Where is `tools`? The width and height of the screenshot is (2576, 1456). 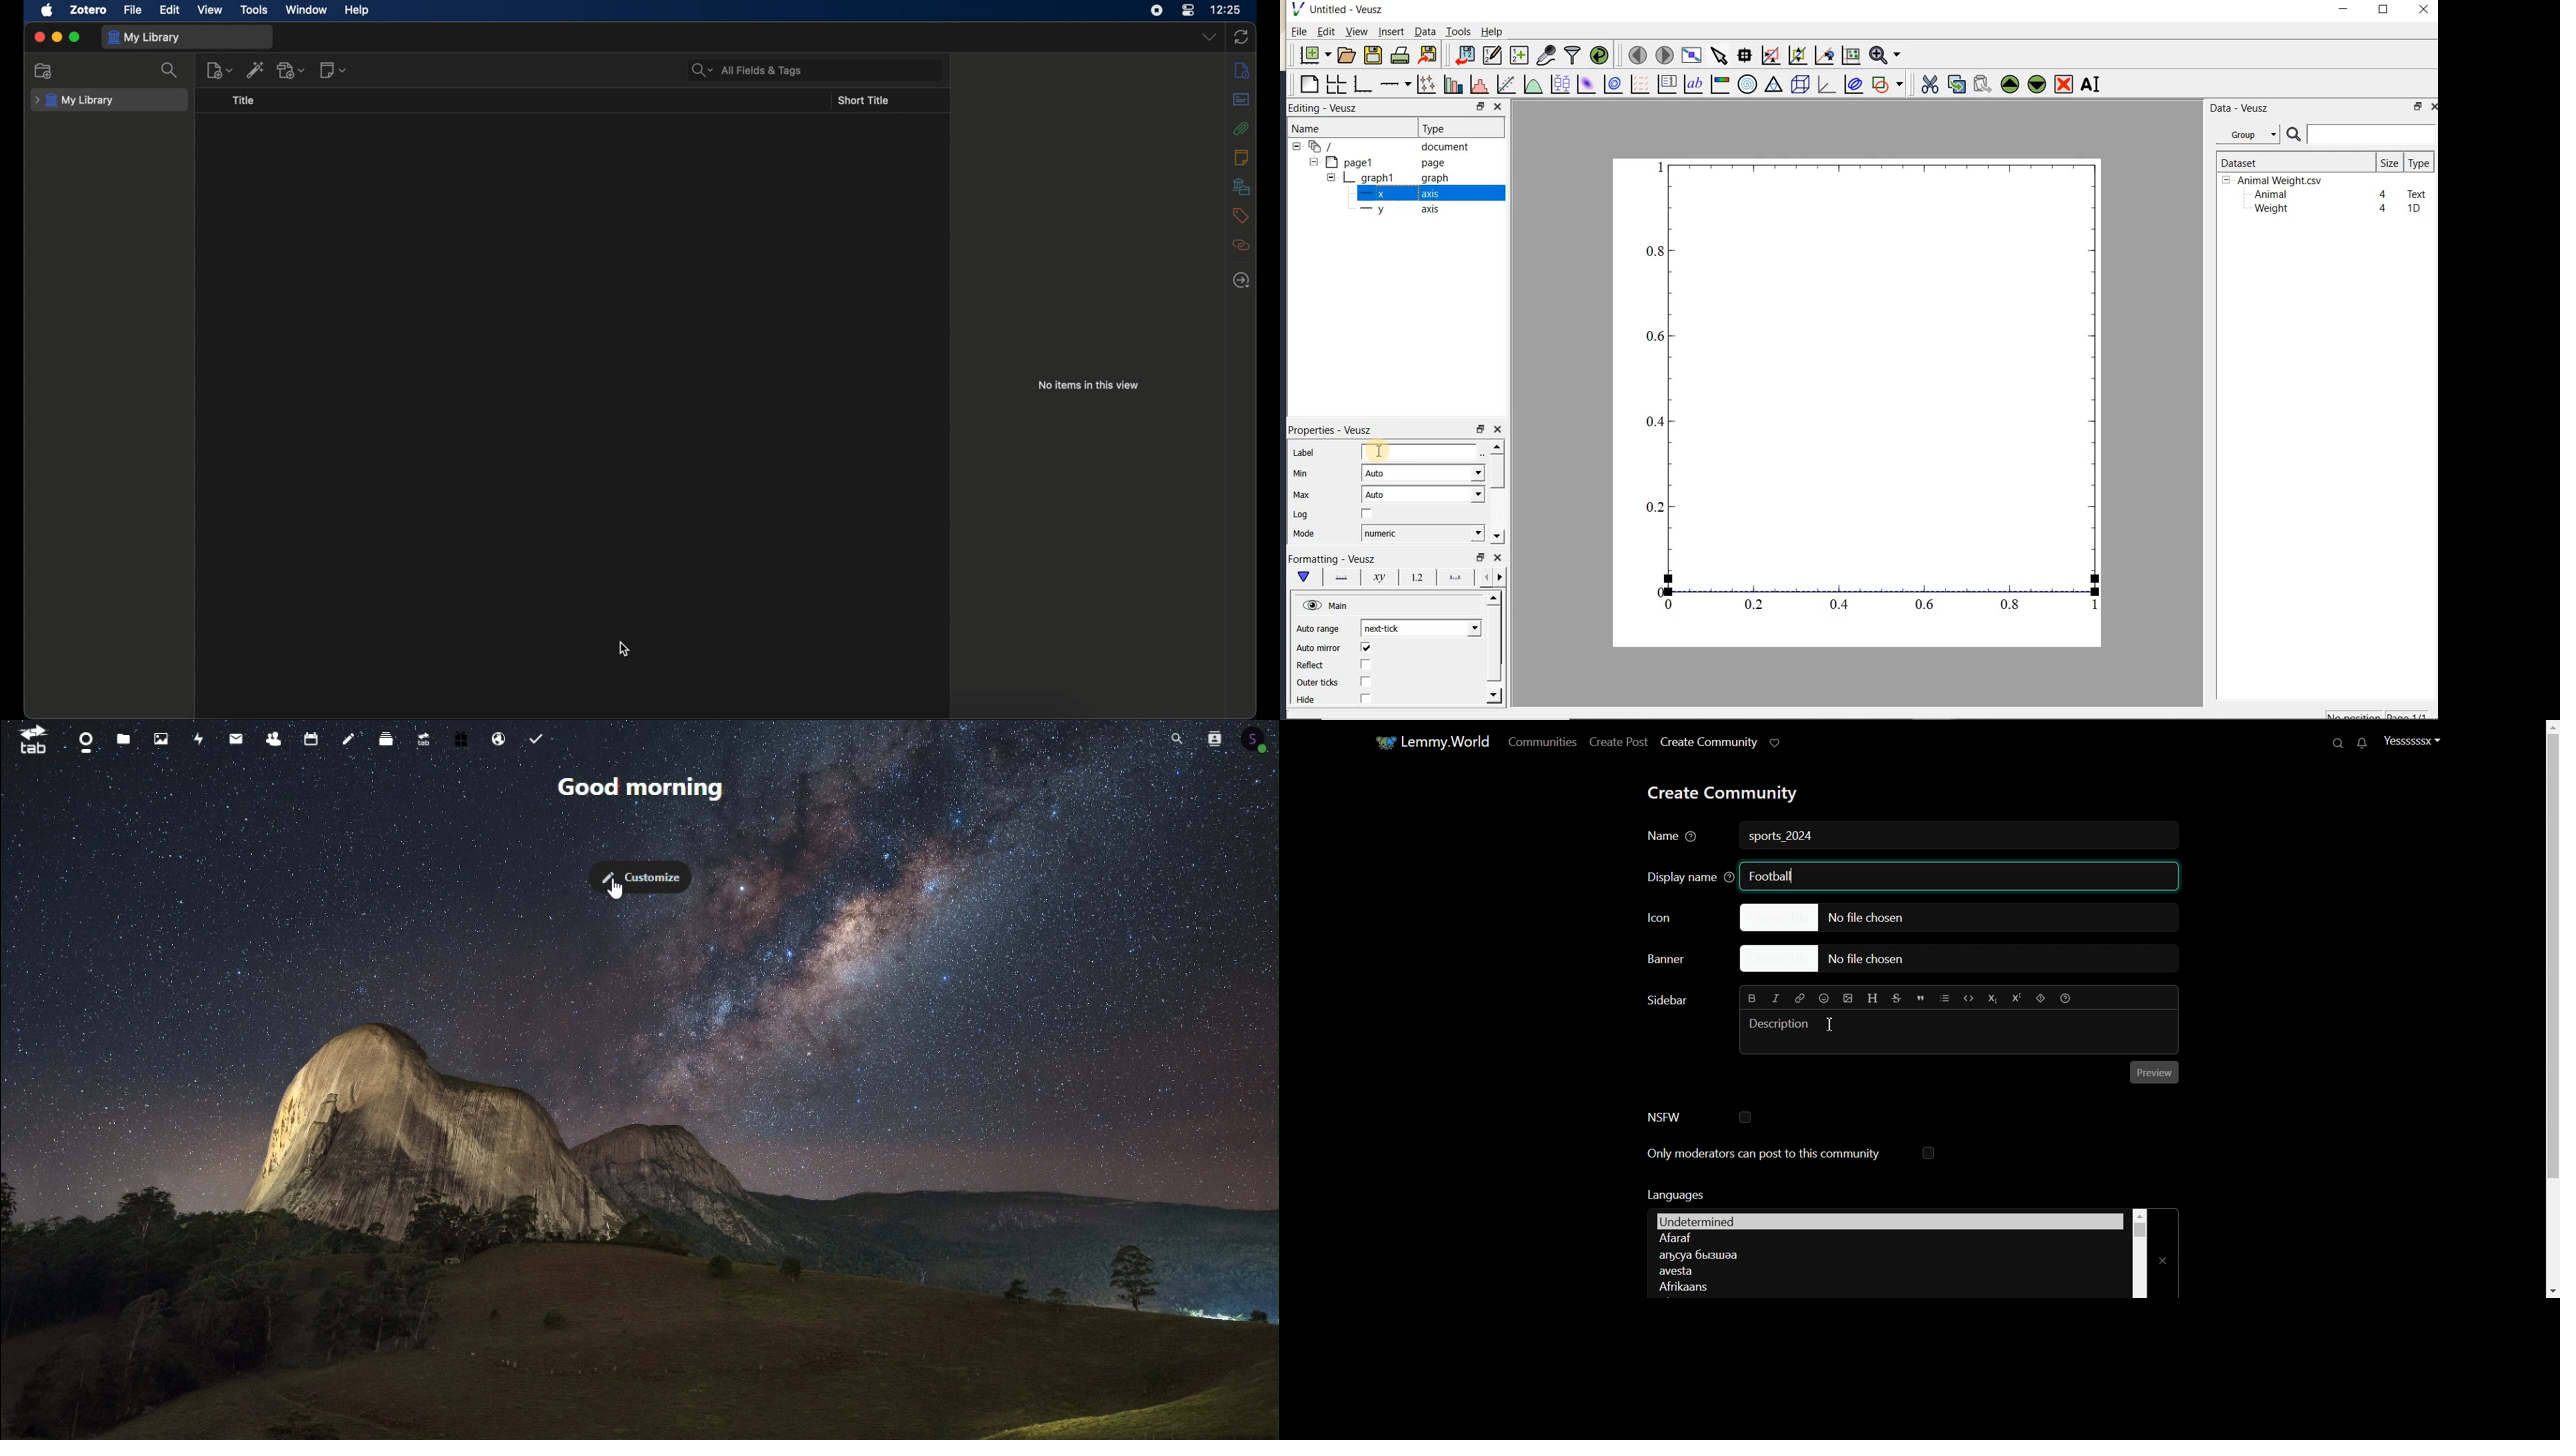
tools is located at coordinates (255, 10).